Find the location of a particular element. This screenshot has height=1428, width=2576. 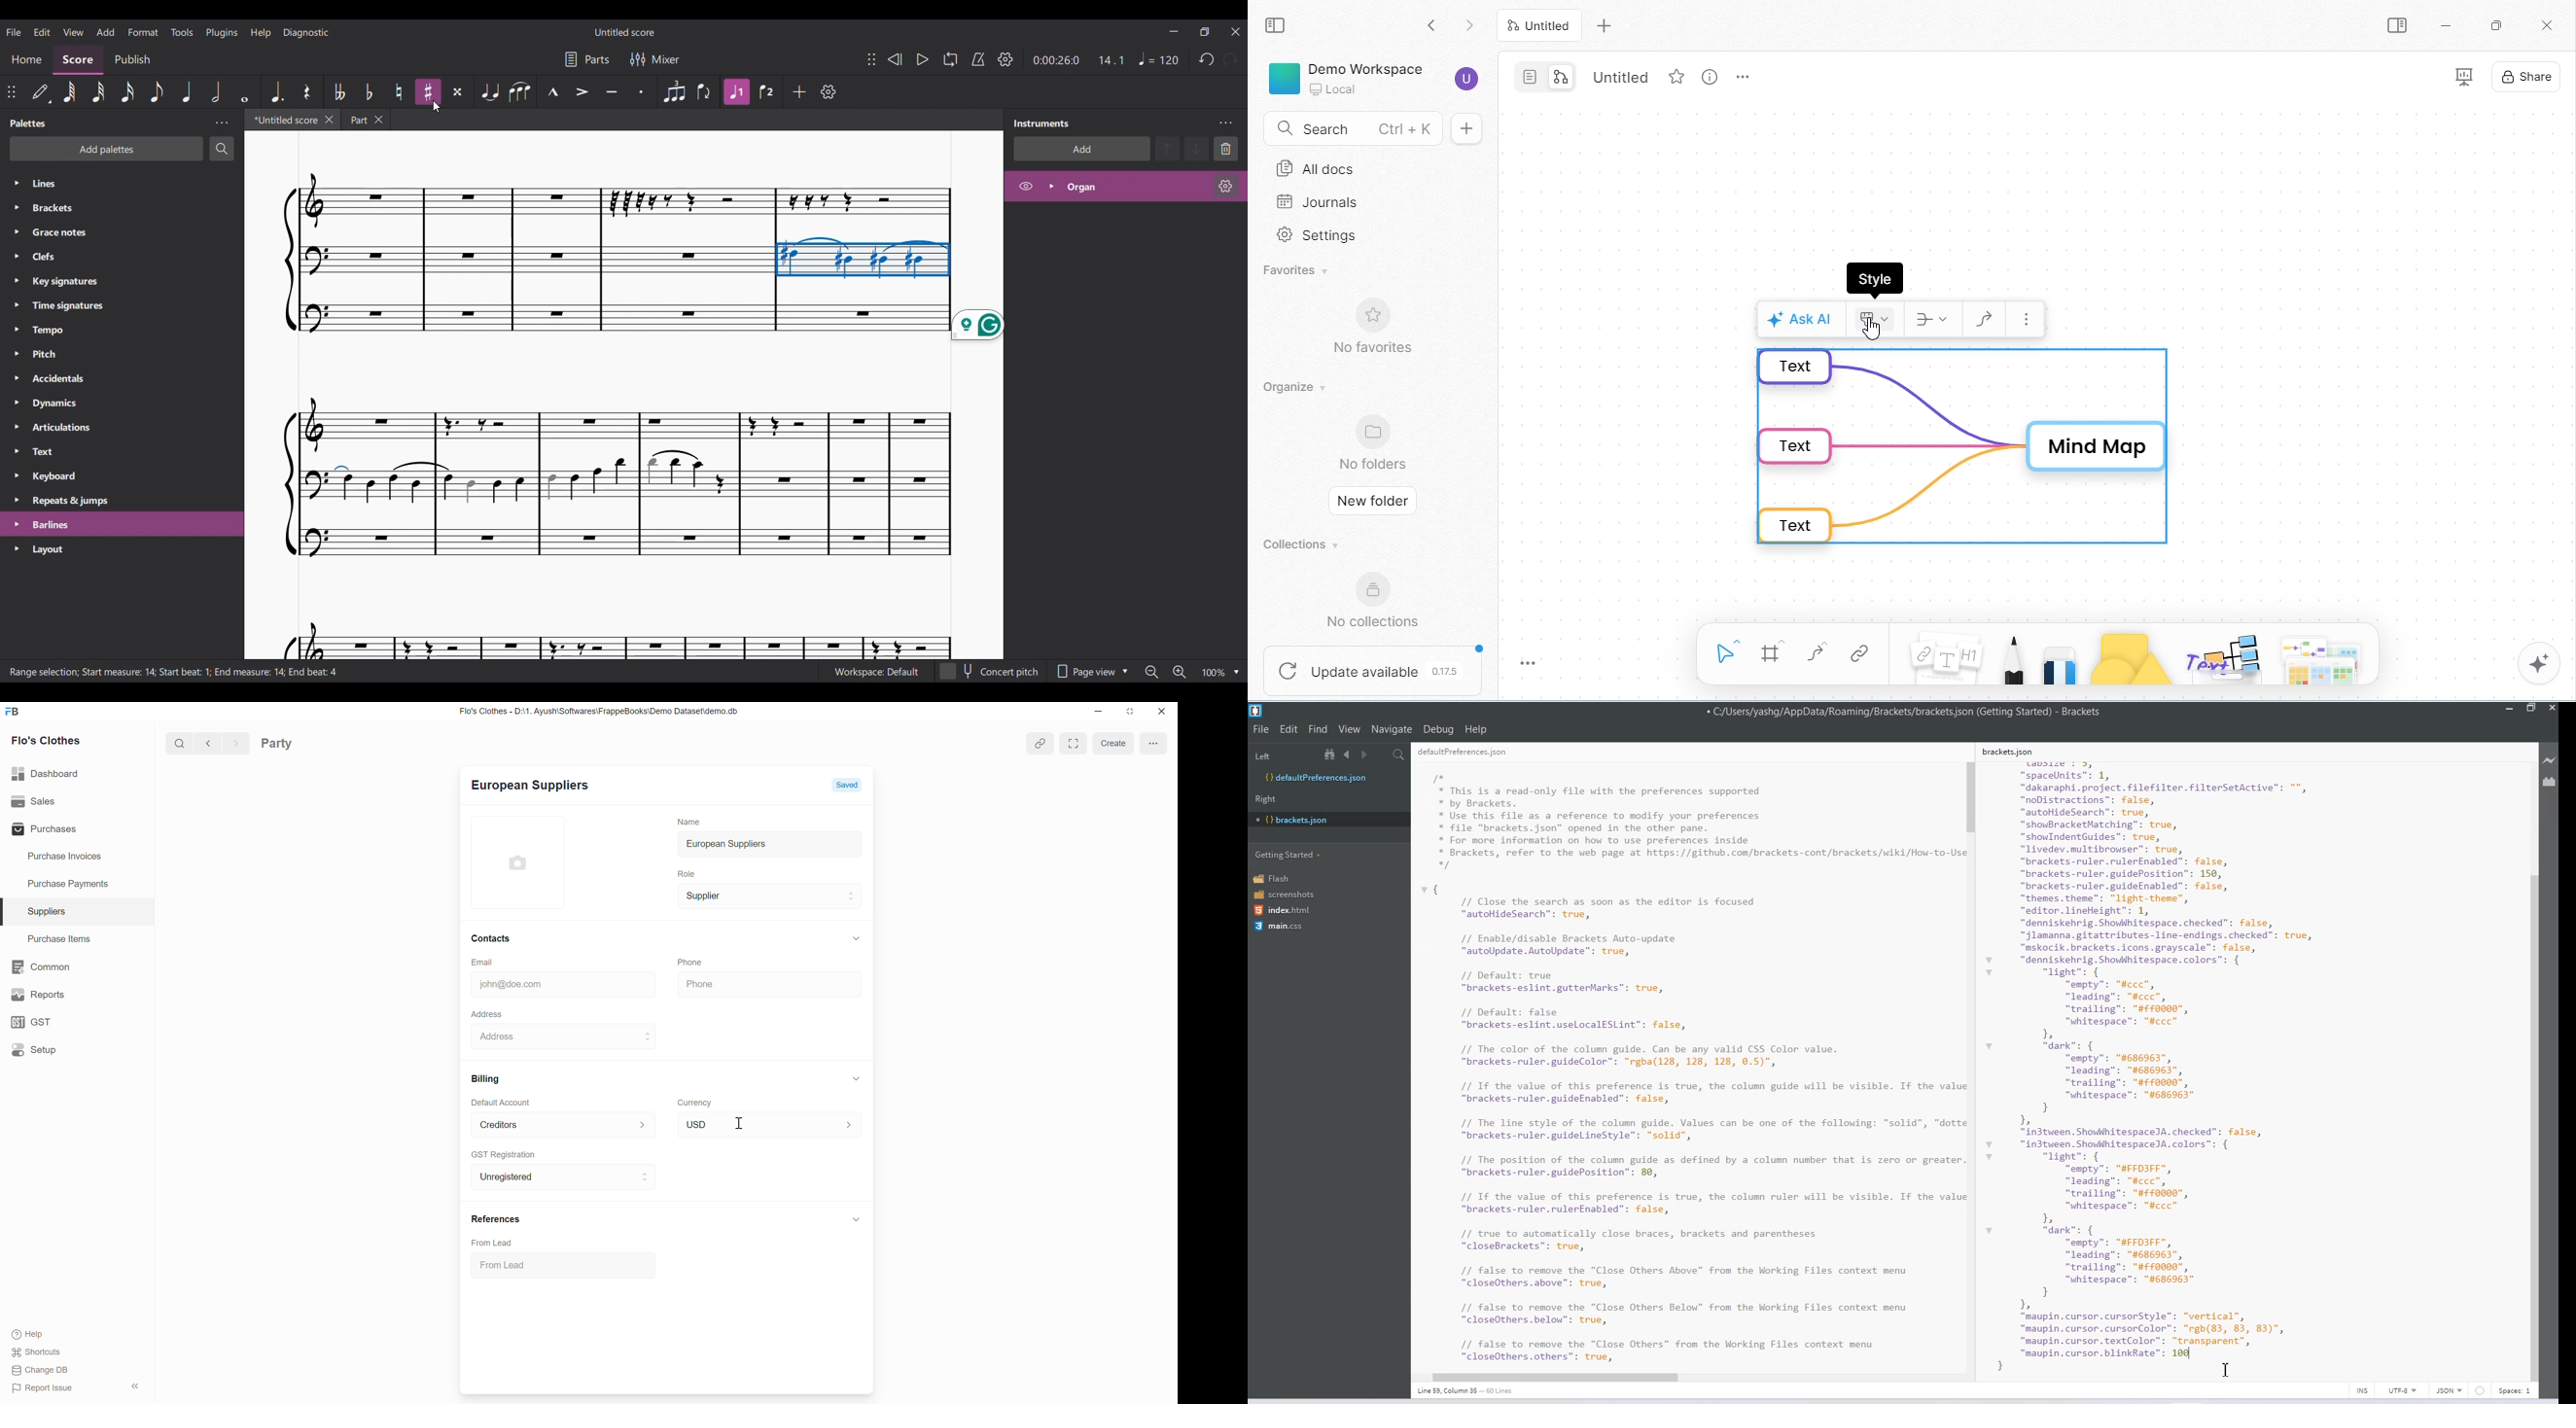

Home section is located at coordinates (26, 59).